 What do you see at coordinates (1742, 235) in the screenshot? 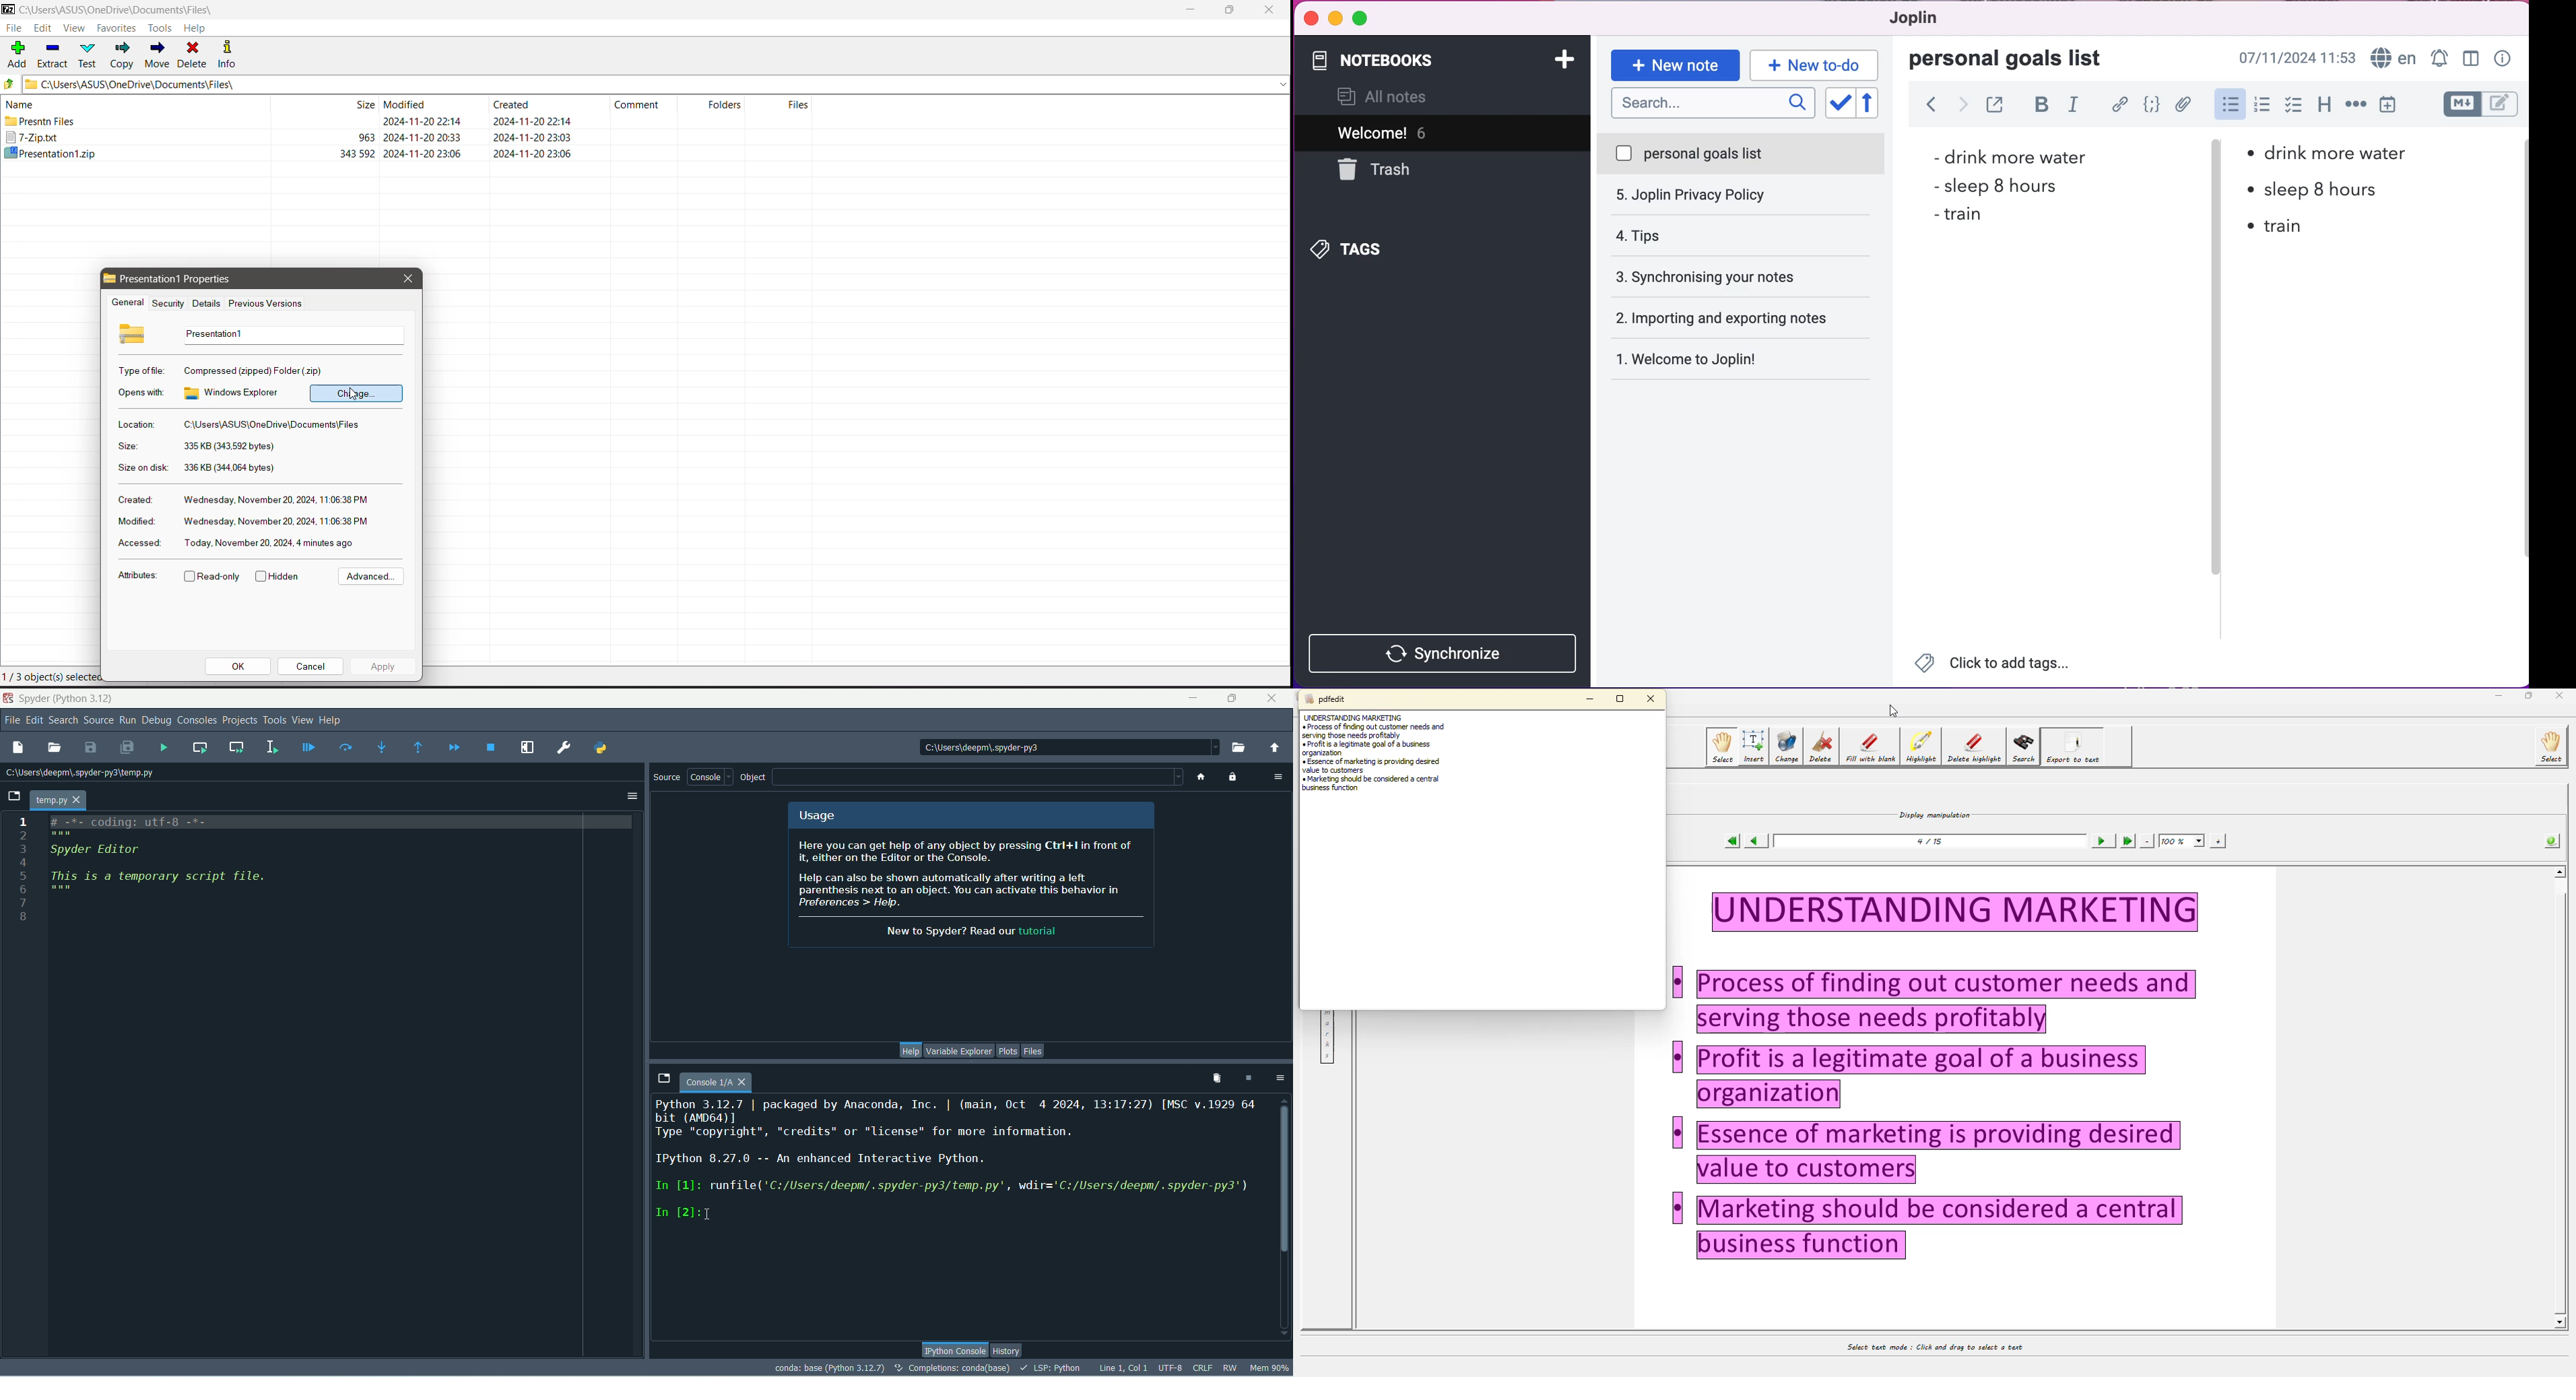
I see `synchronising your notes` at bounding box center [1742, 235].